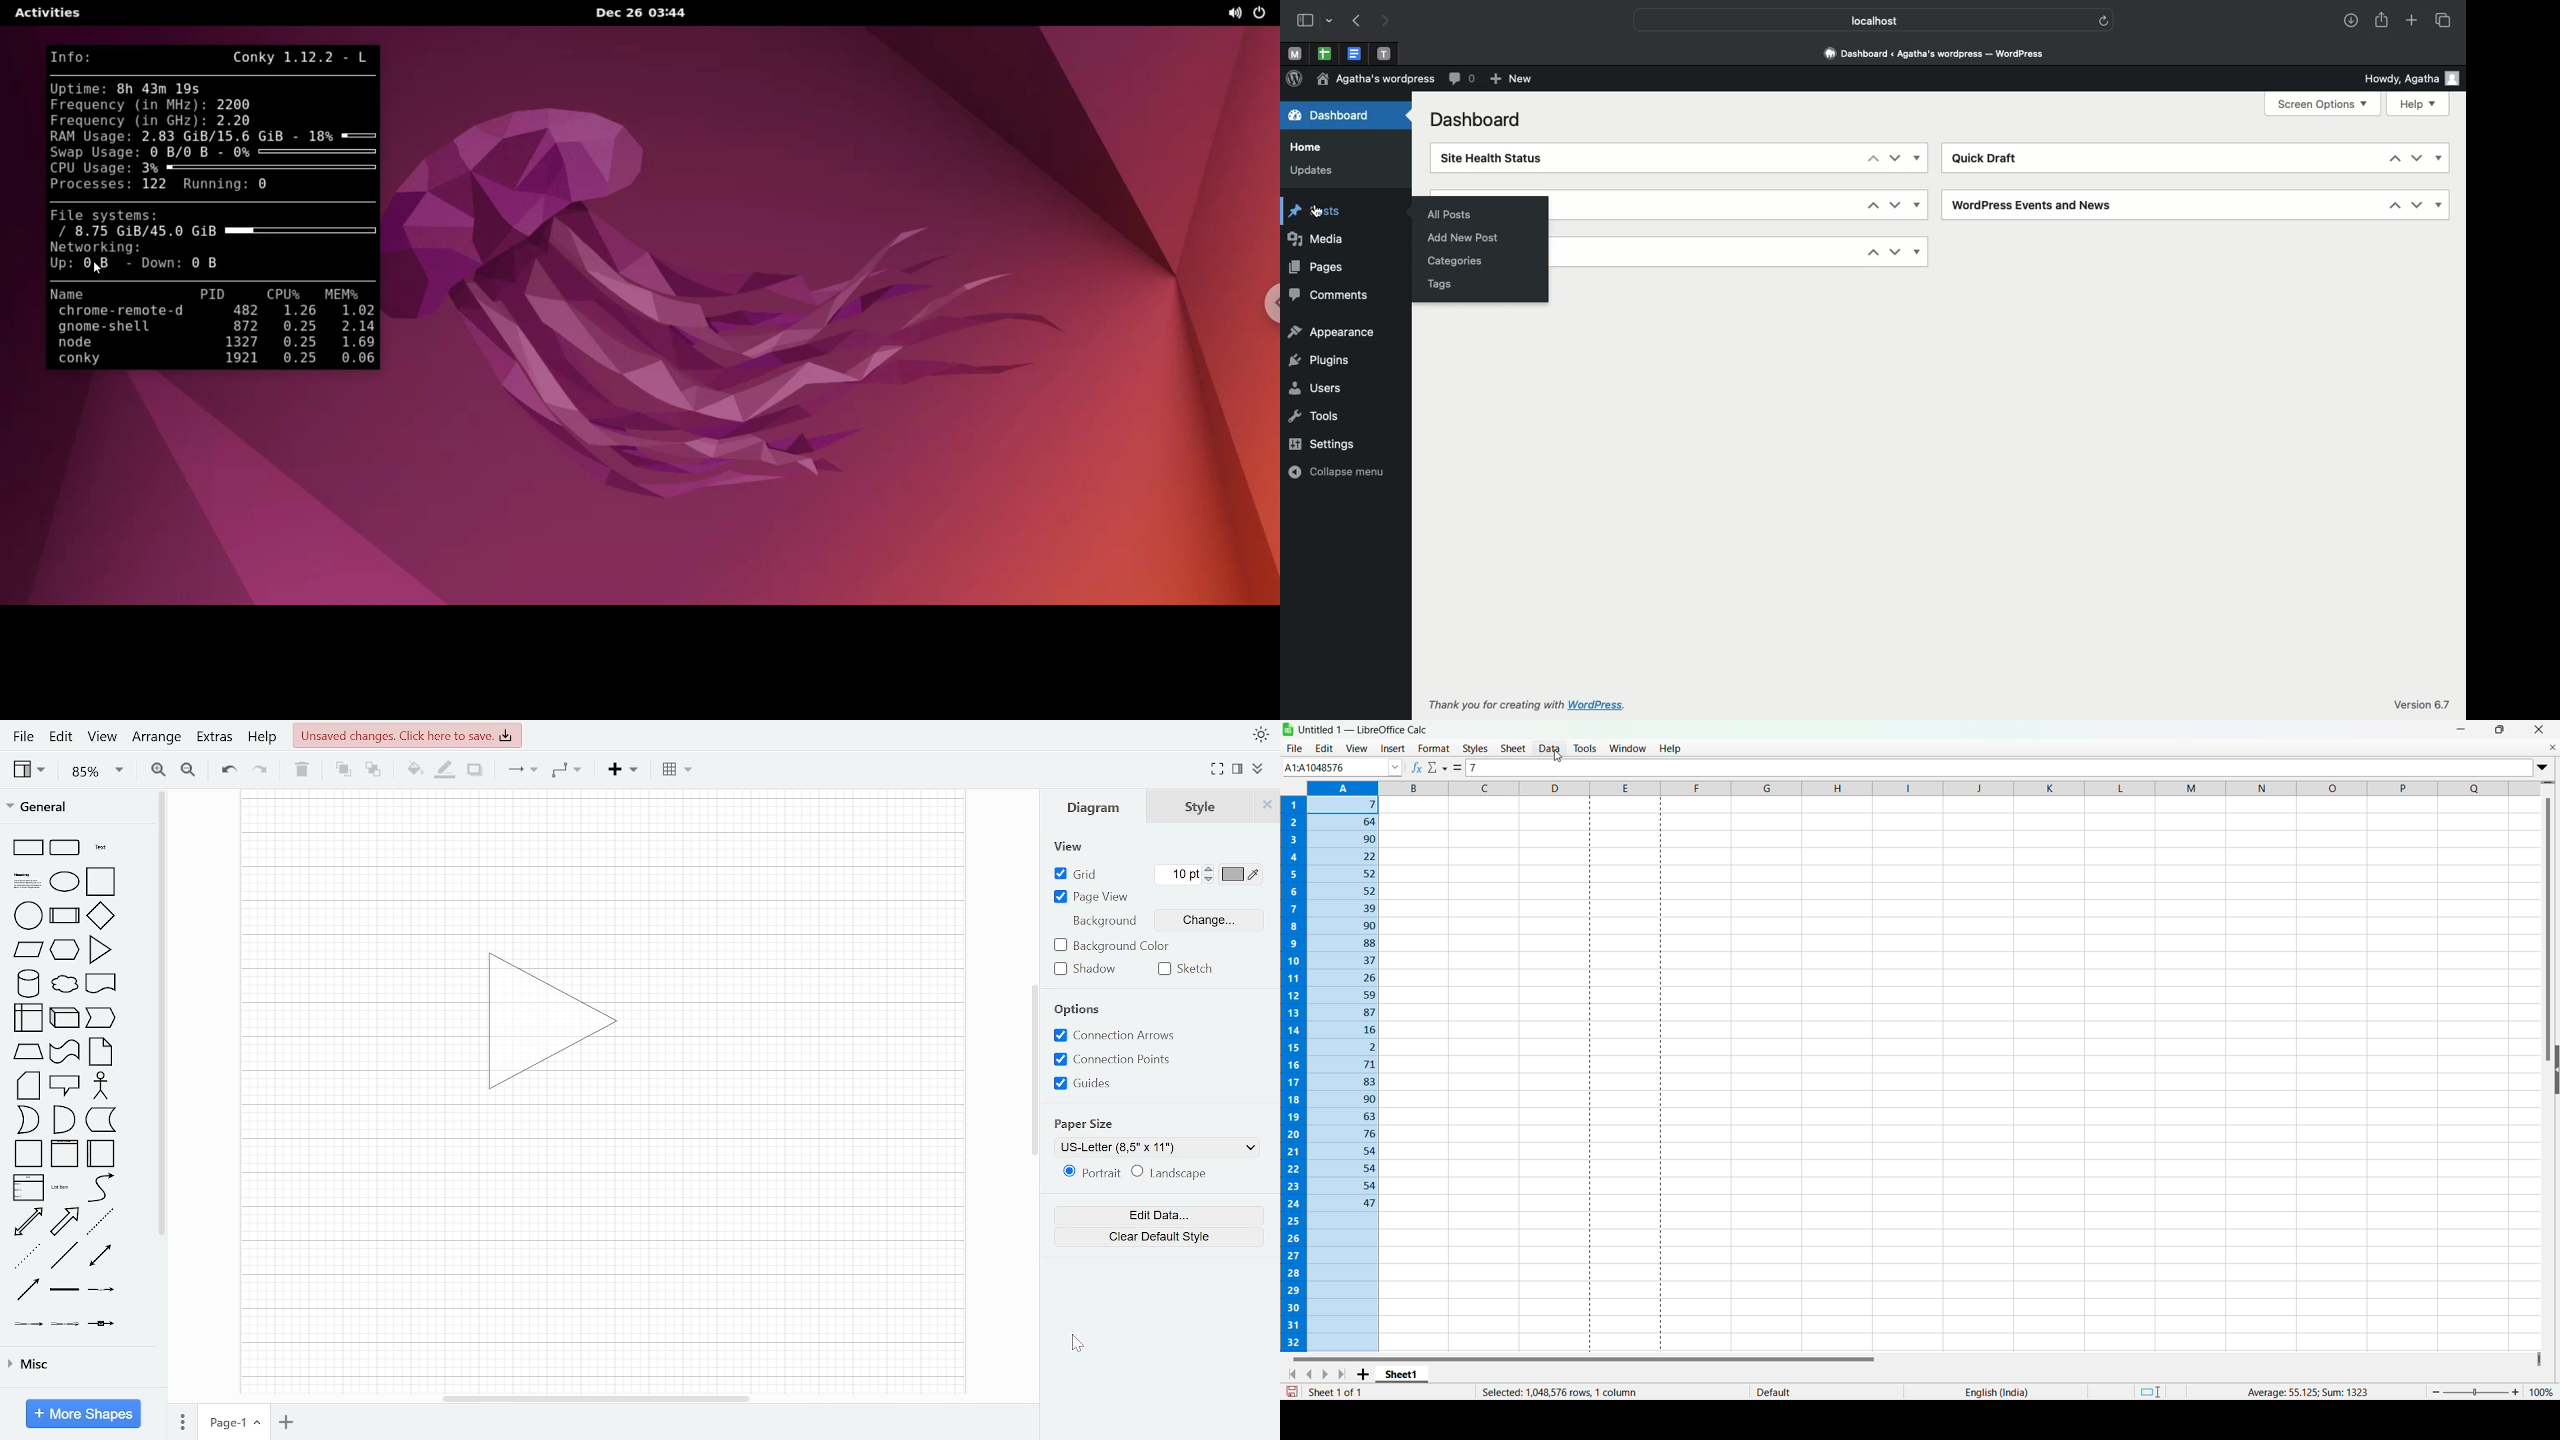  I want to click on Hexagon, so click(64, 950).